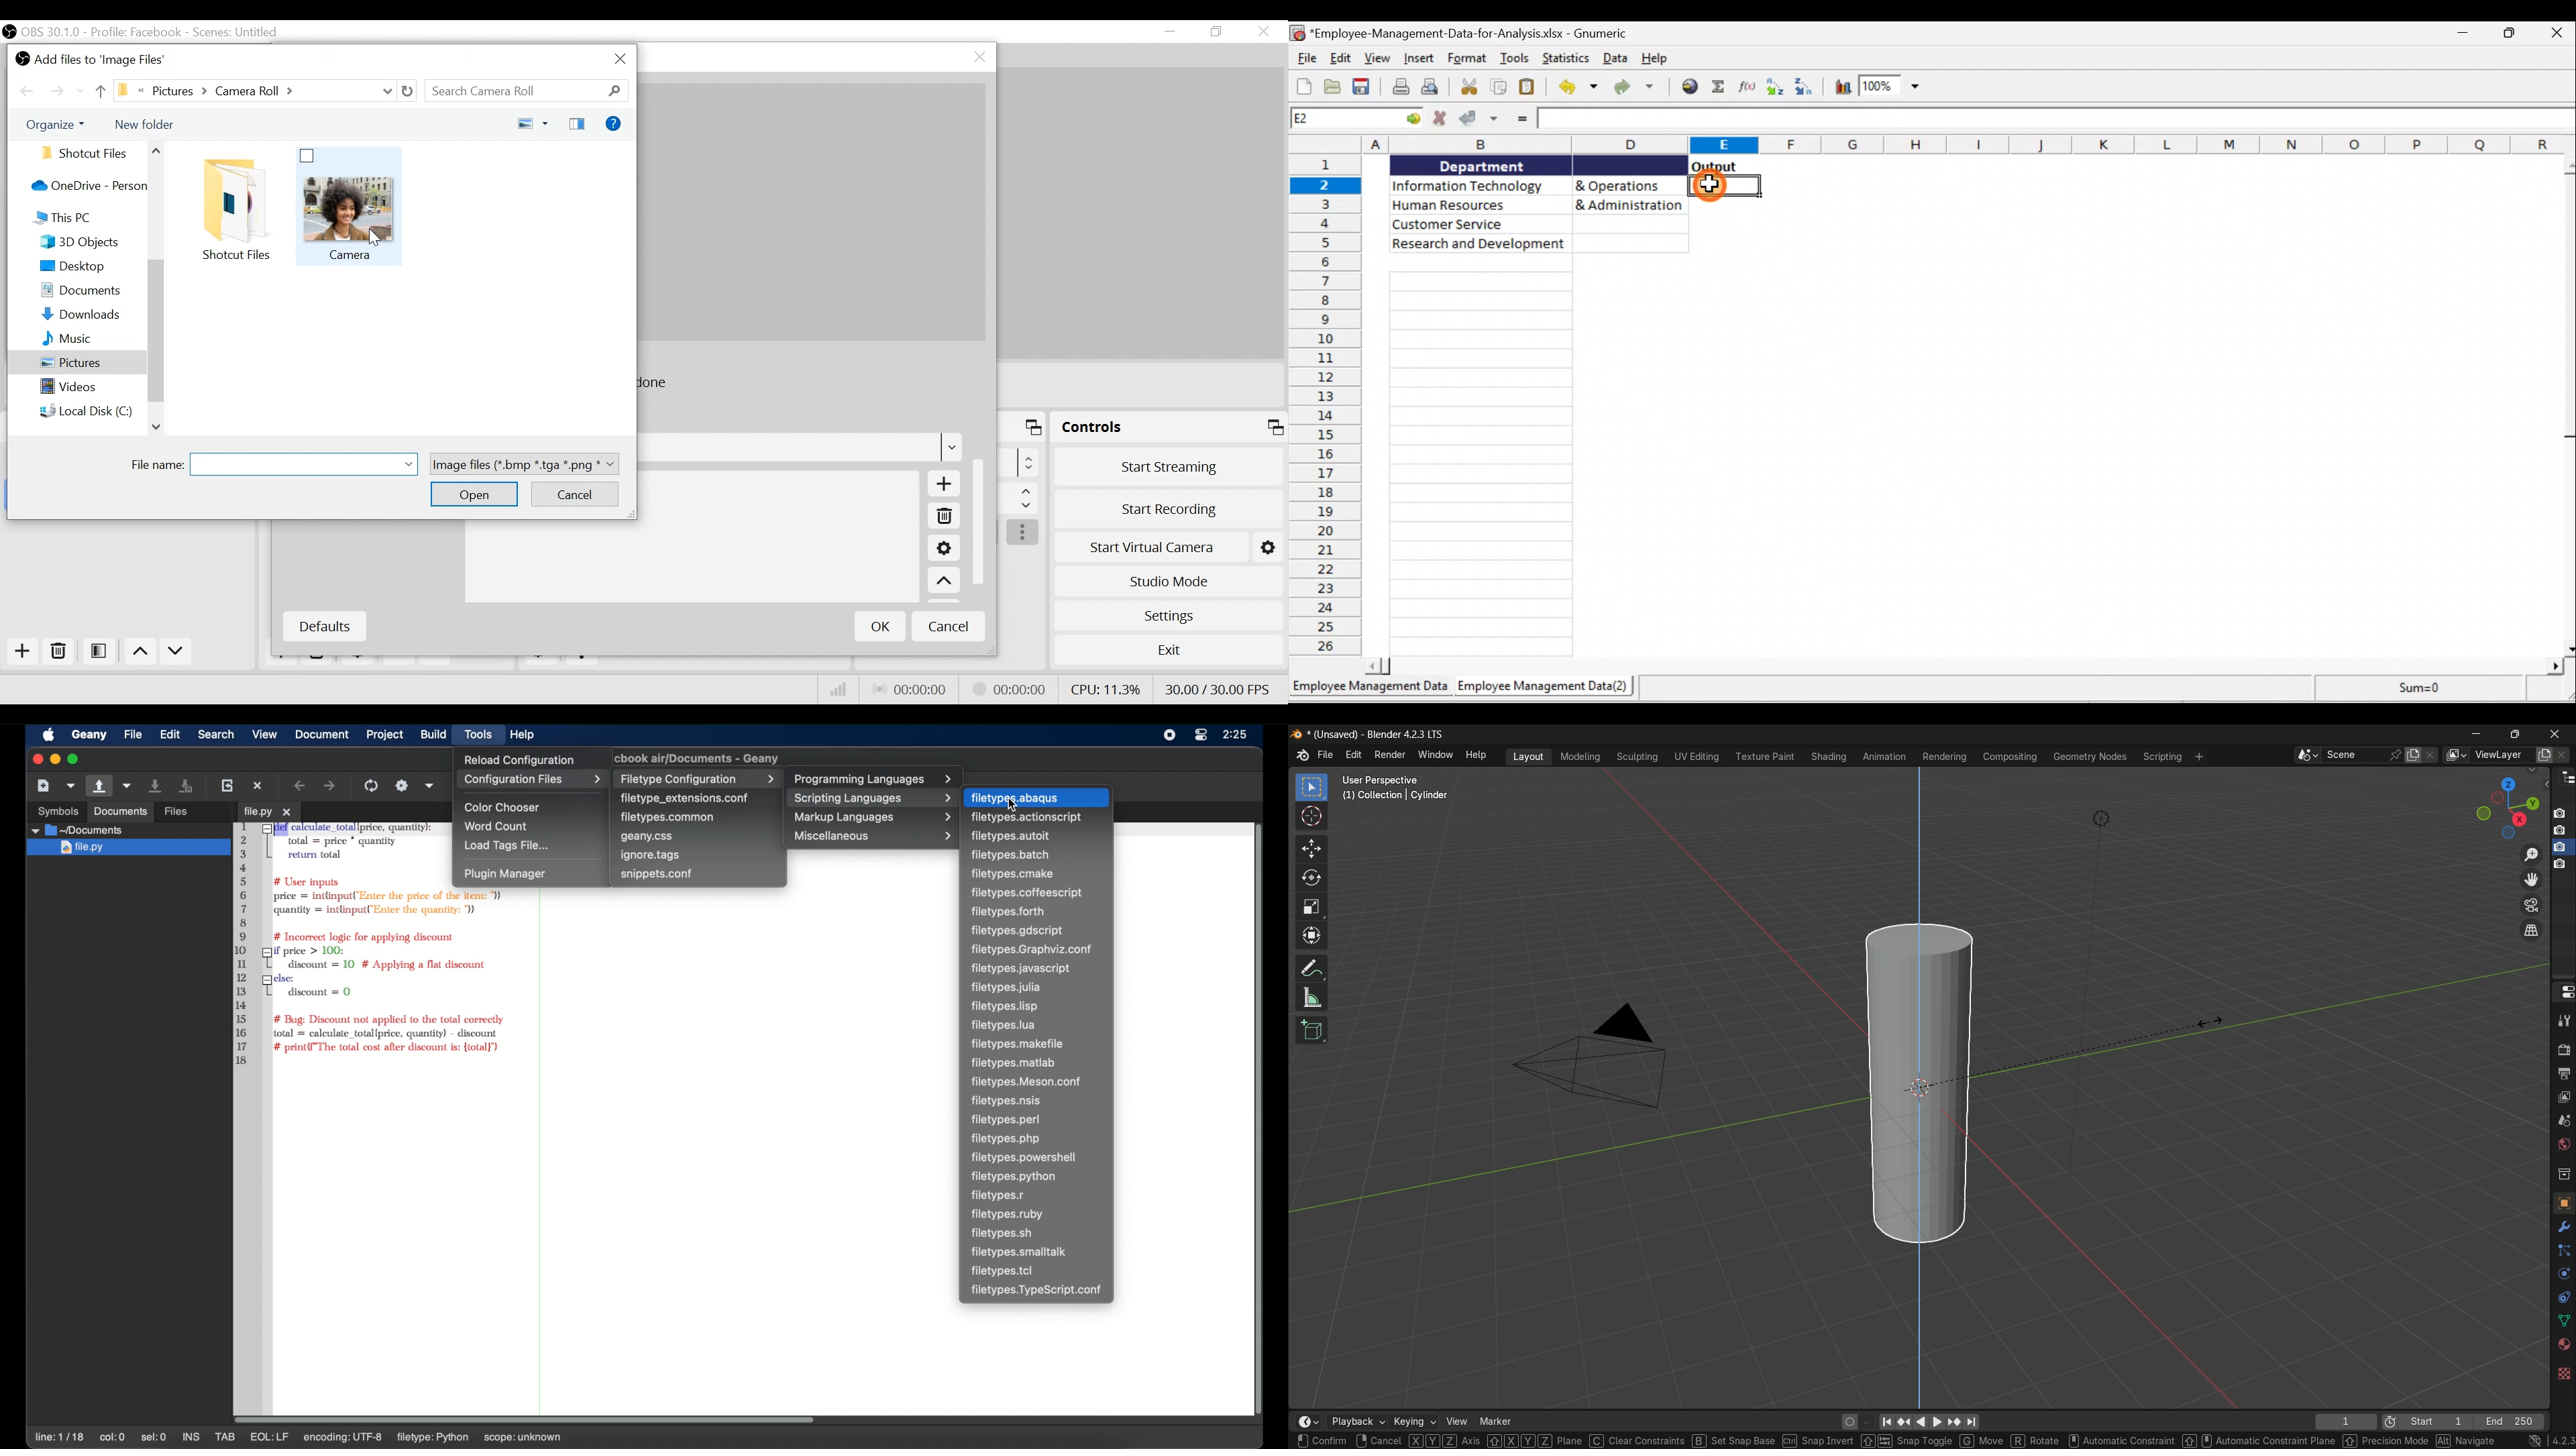 This screenshot has width=2576, height=1456. What do you see at coordinates (2465, 37) in the screenshot?
I see `Minimise` at bounding box center [2465, 37].